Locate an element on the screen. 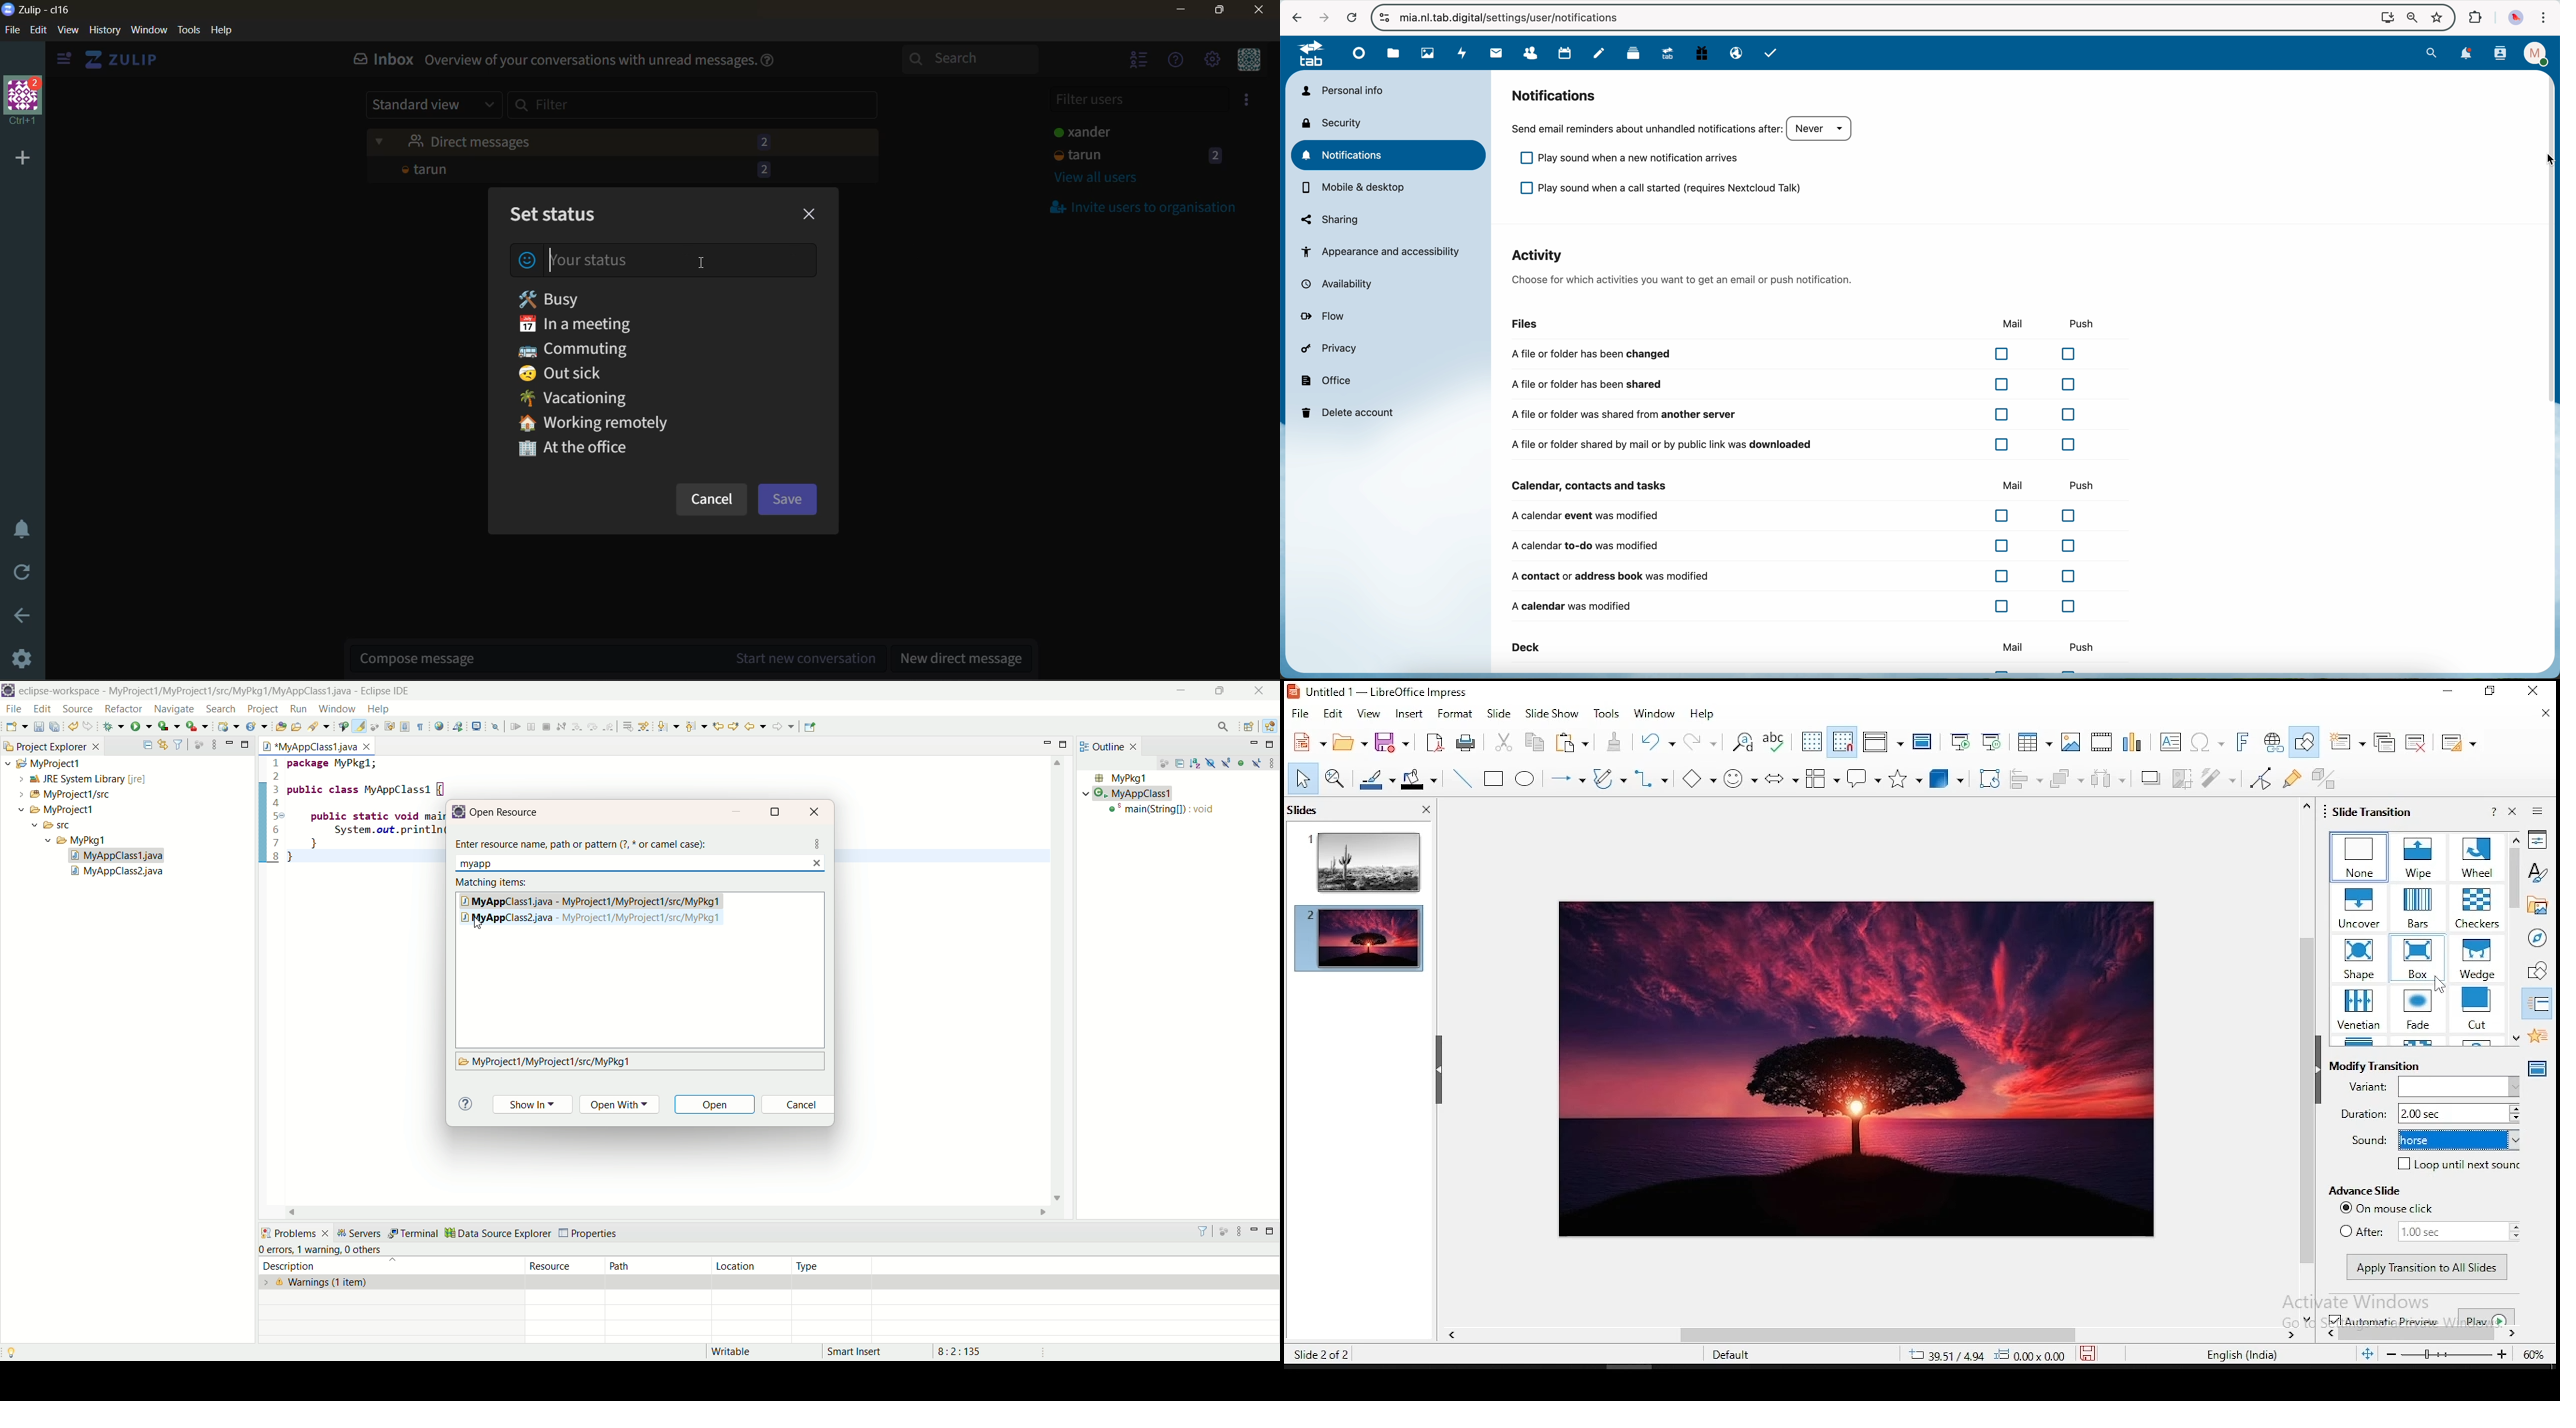 The image size is (2576, 1428). activity is located at coordinates (1683, 267).